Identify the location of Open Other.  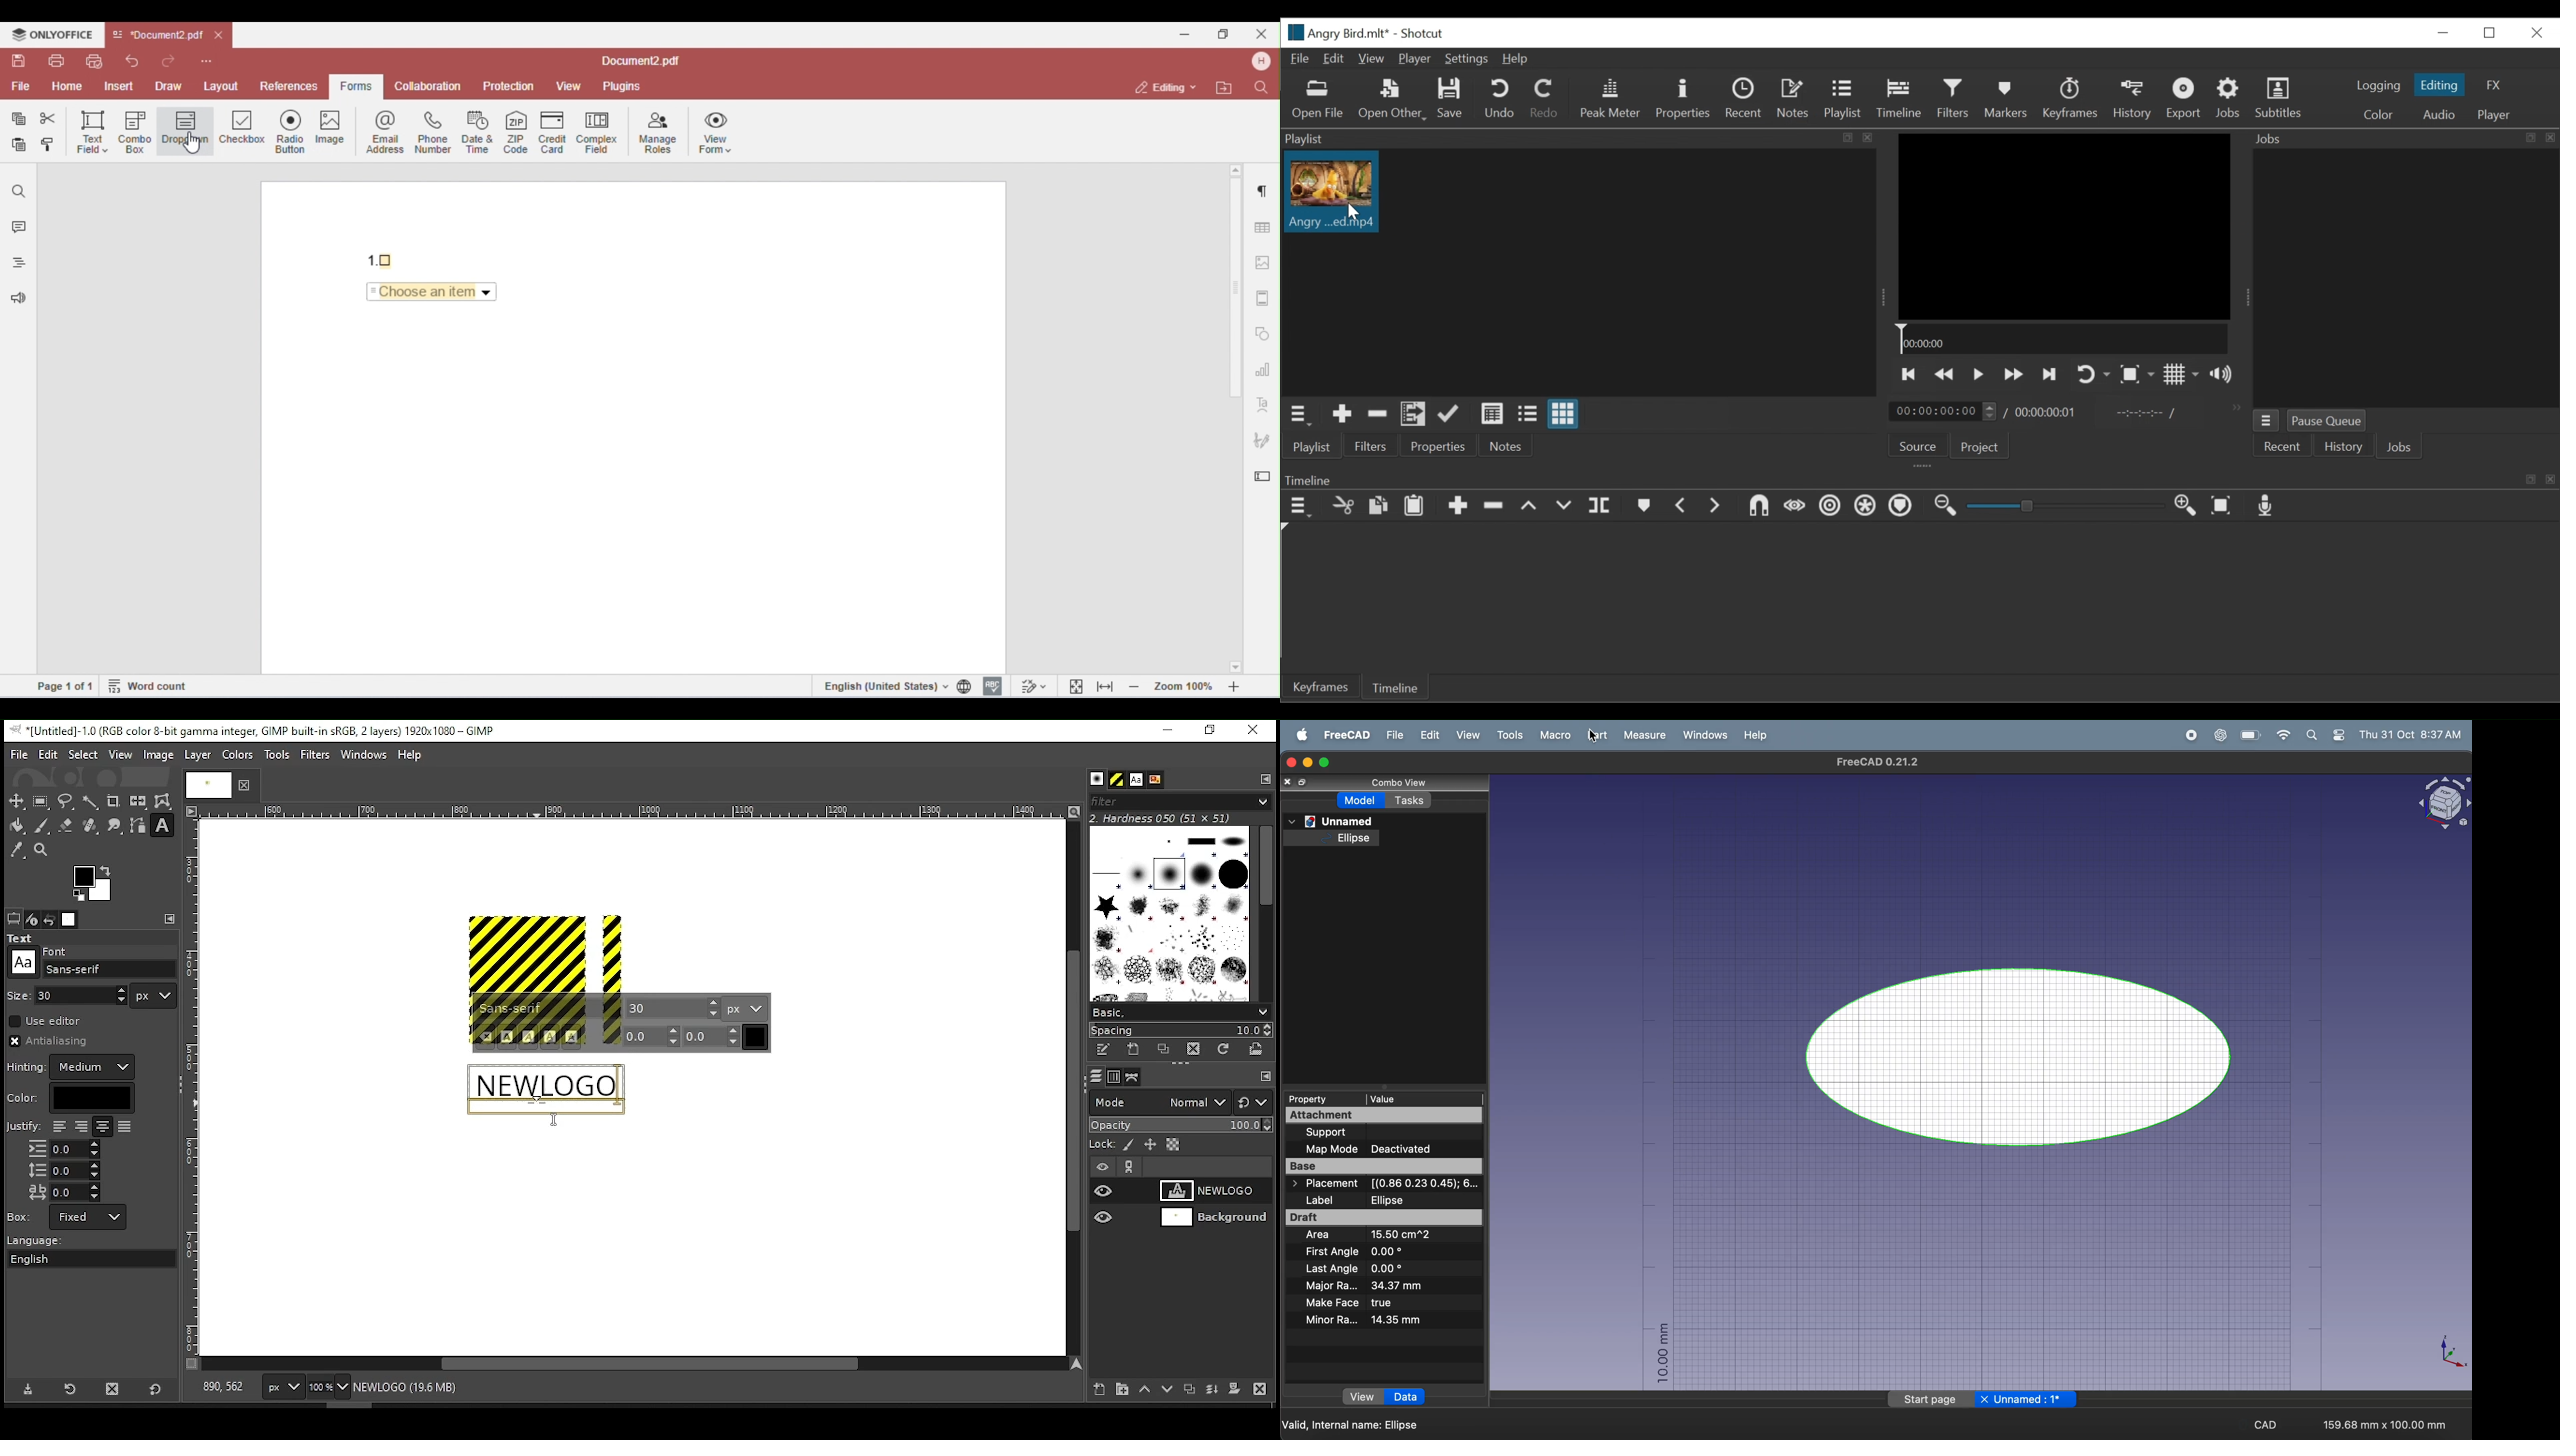
(1393, 101).